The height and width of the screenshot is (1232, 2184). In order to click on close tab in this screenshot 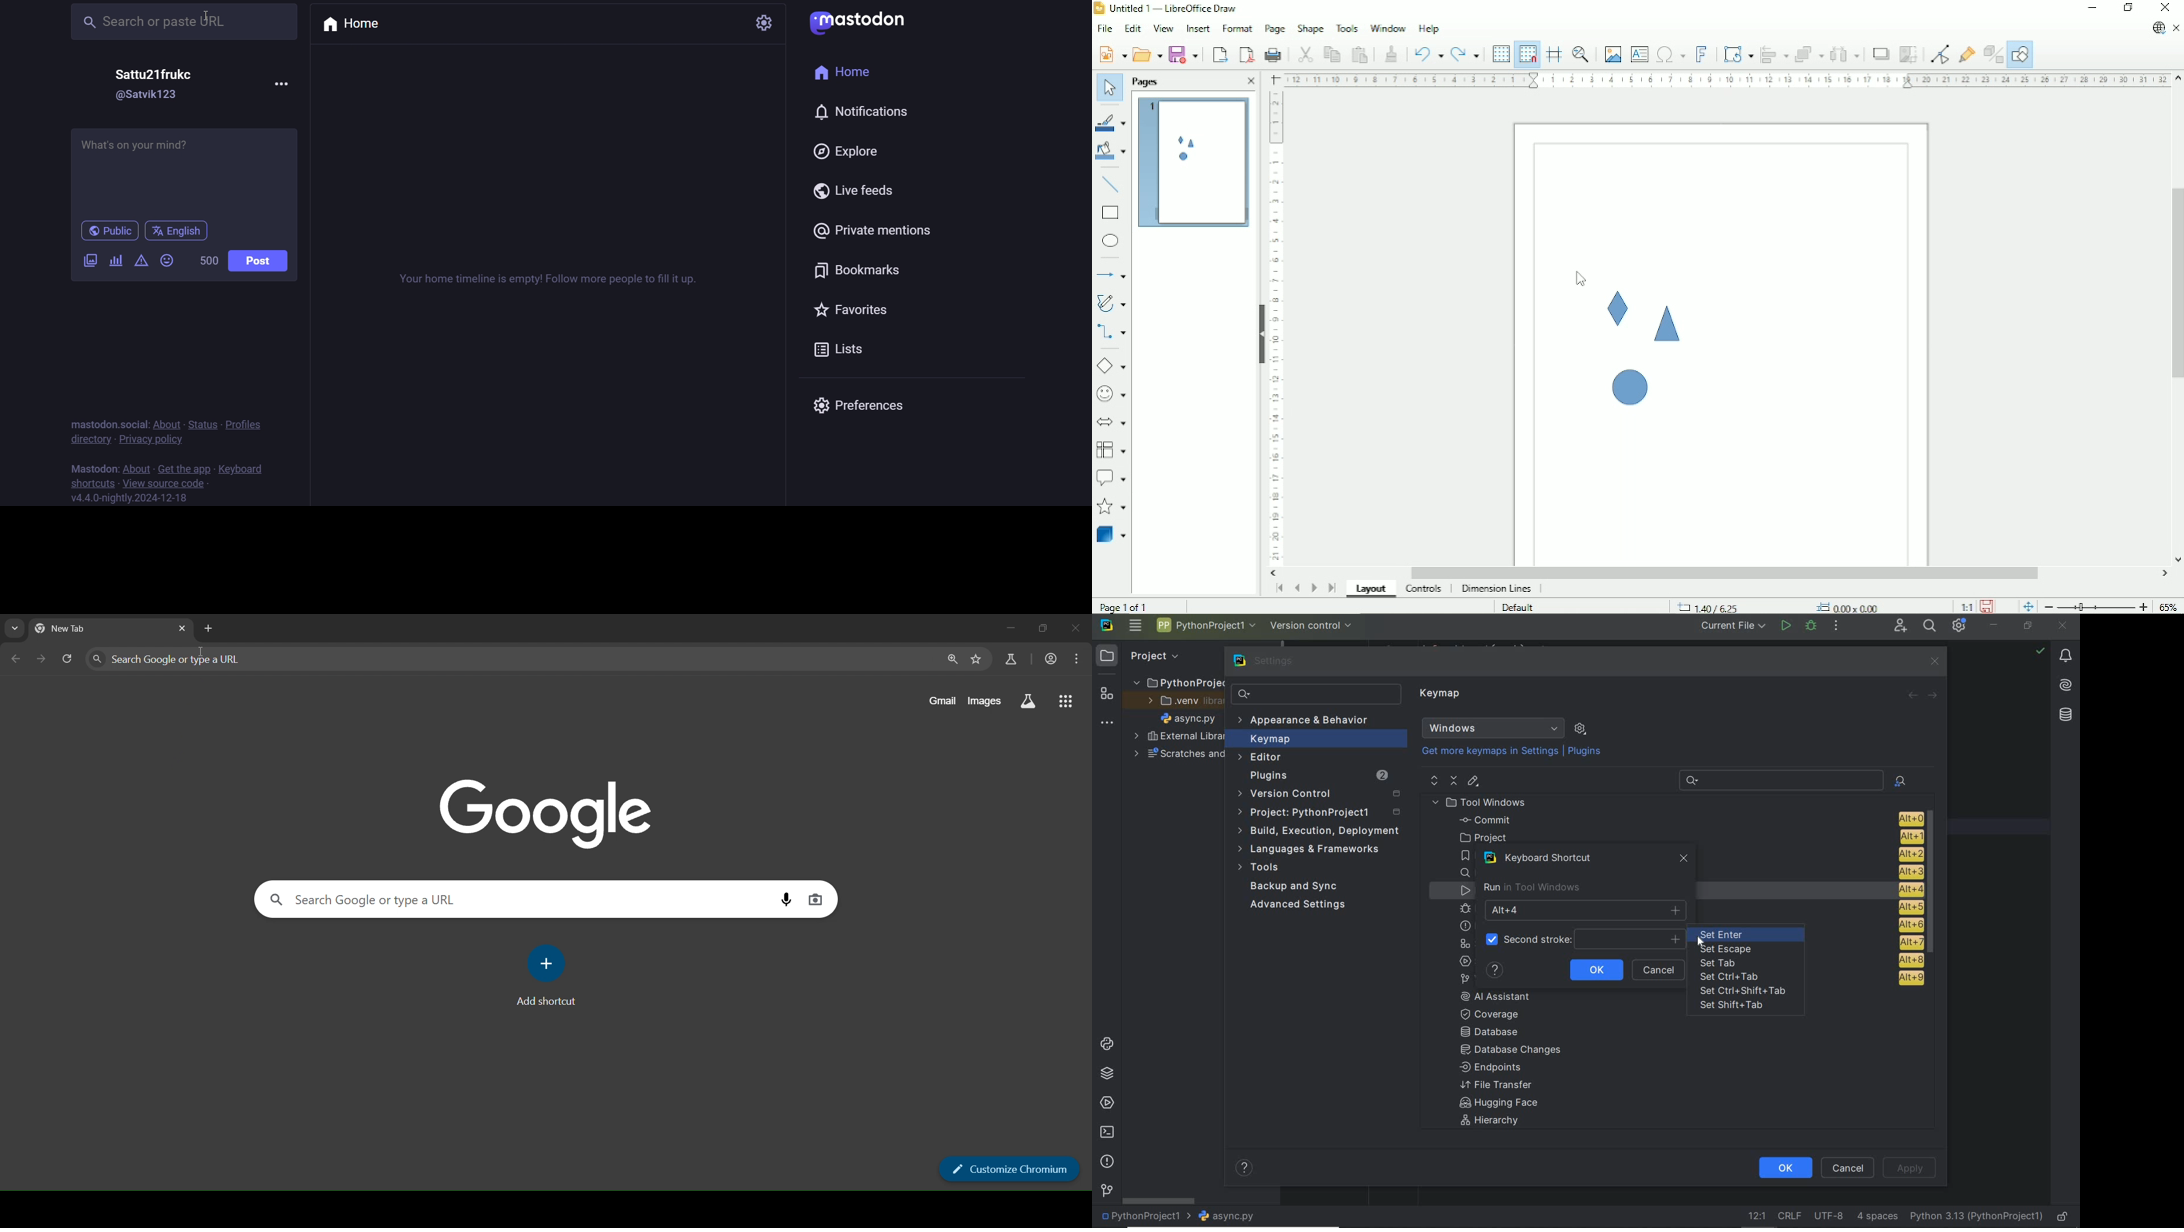, I will do `click(183, 630)`.